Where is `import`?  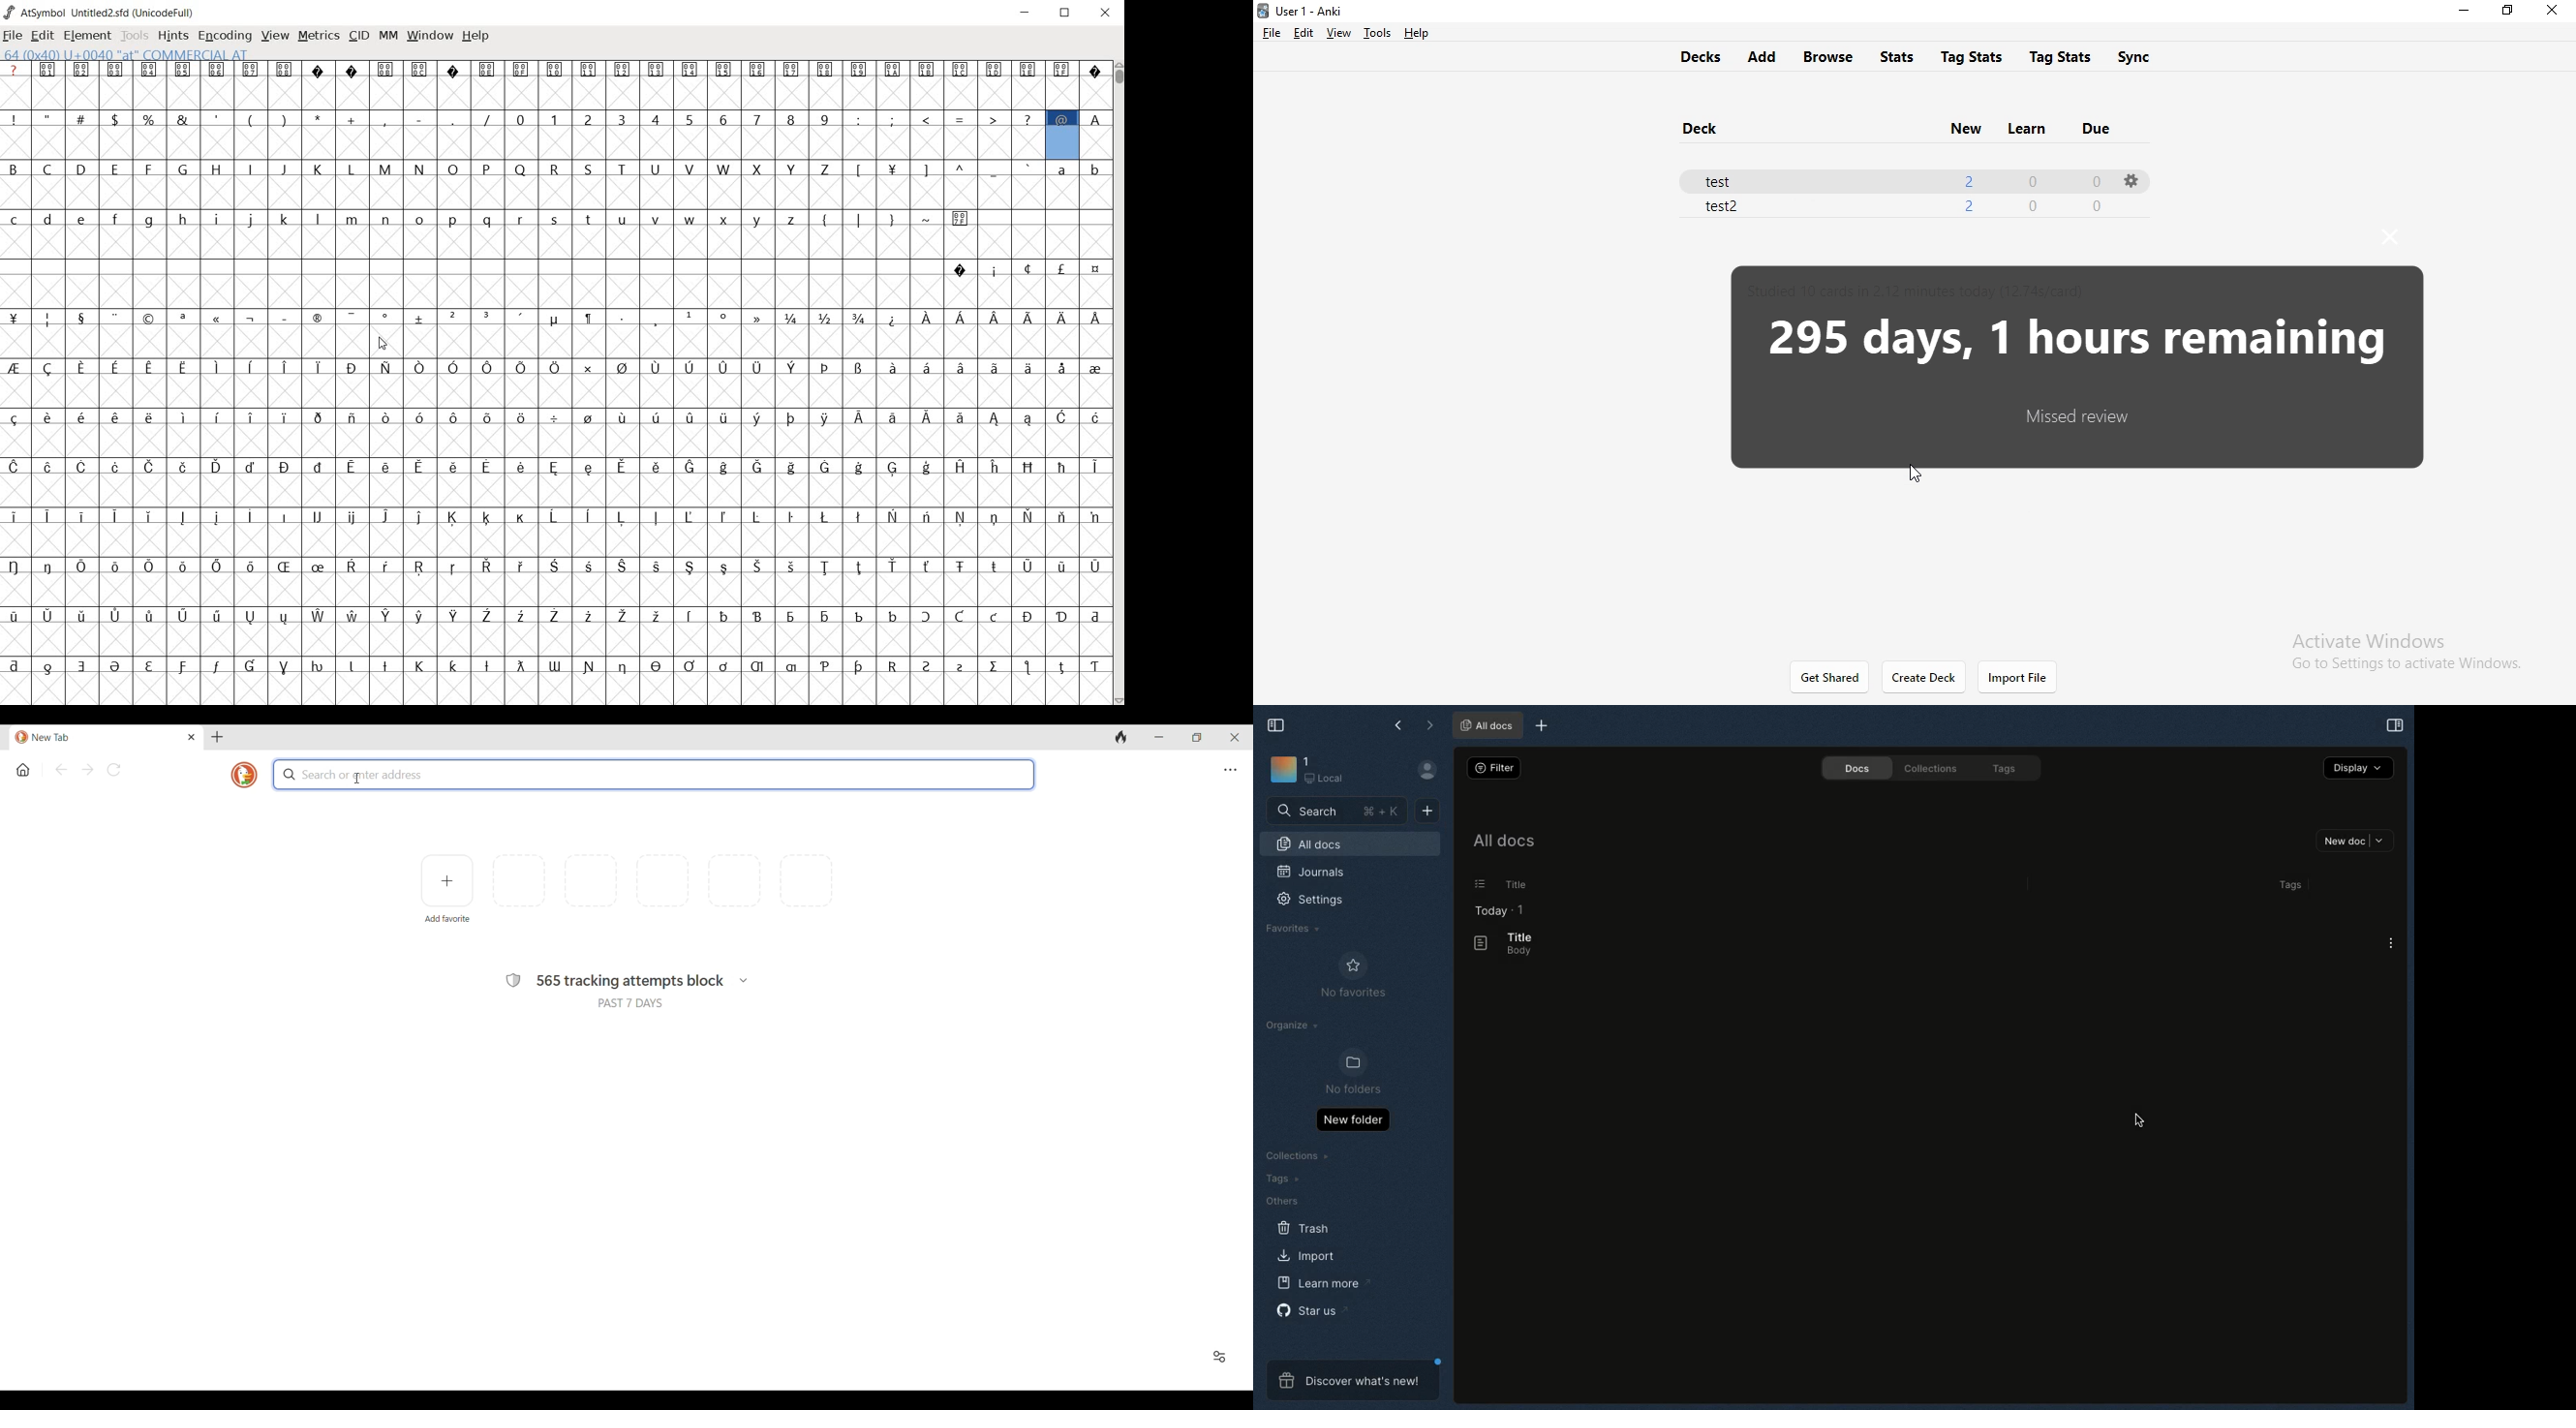
import is located at coordinates (2017, 678).